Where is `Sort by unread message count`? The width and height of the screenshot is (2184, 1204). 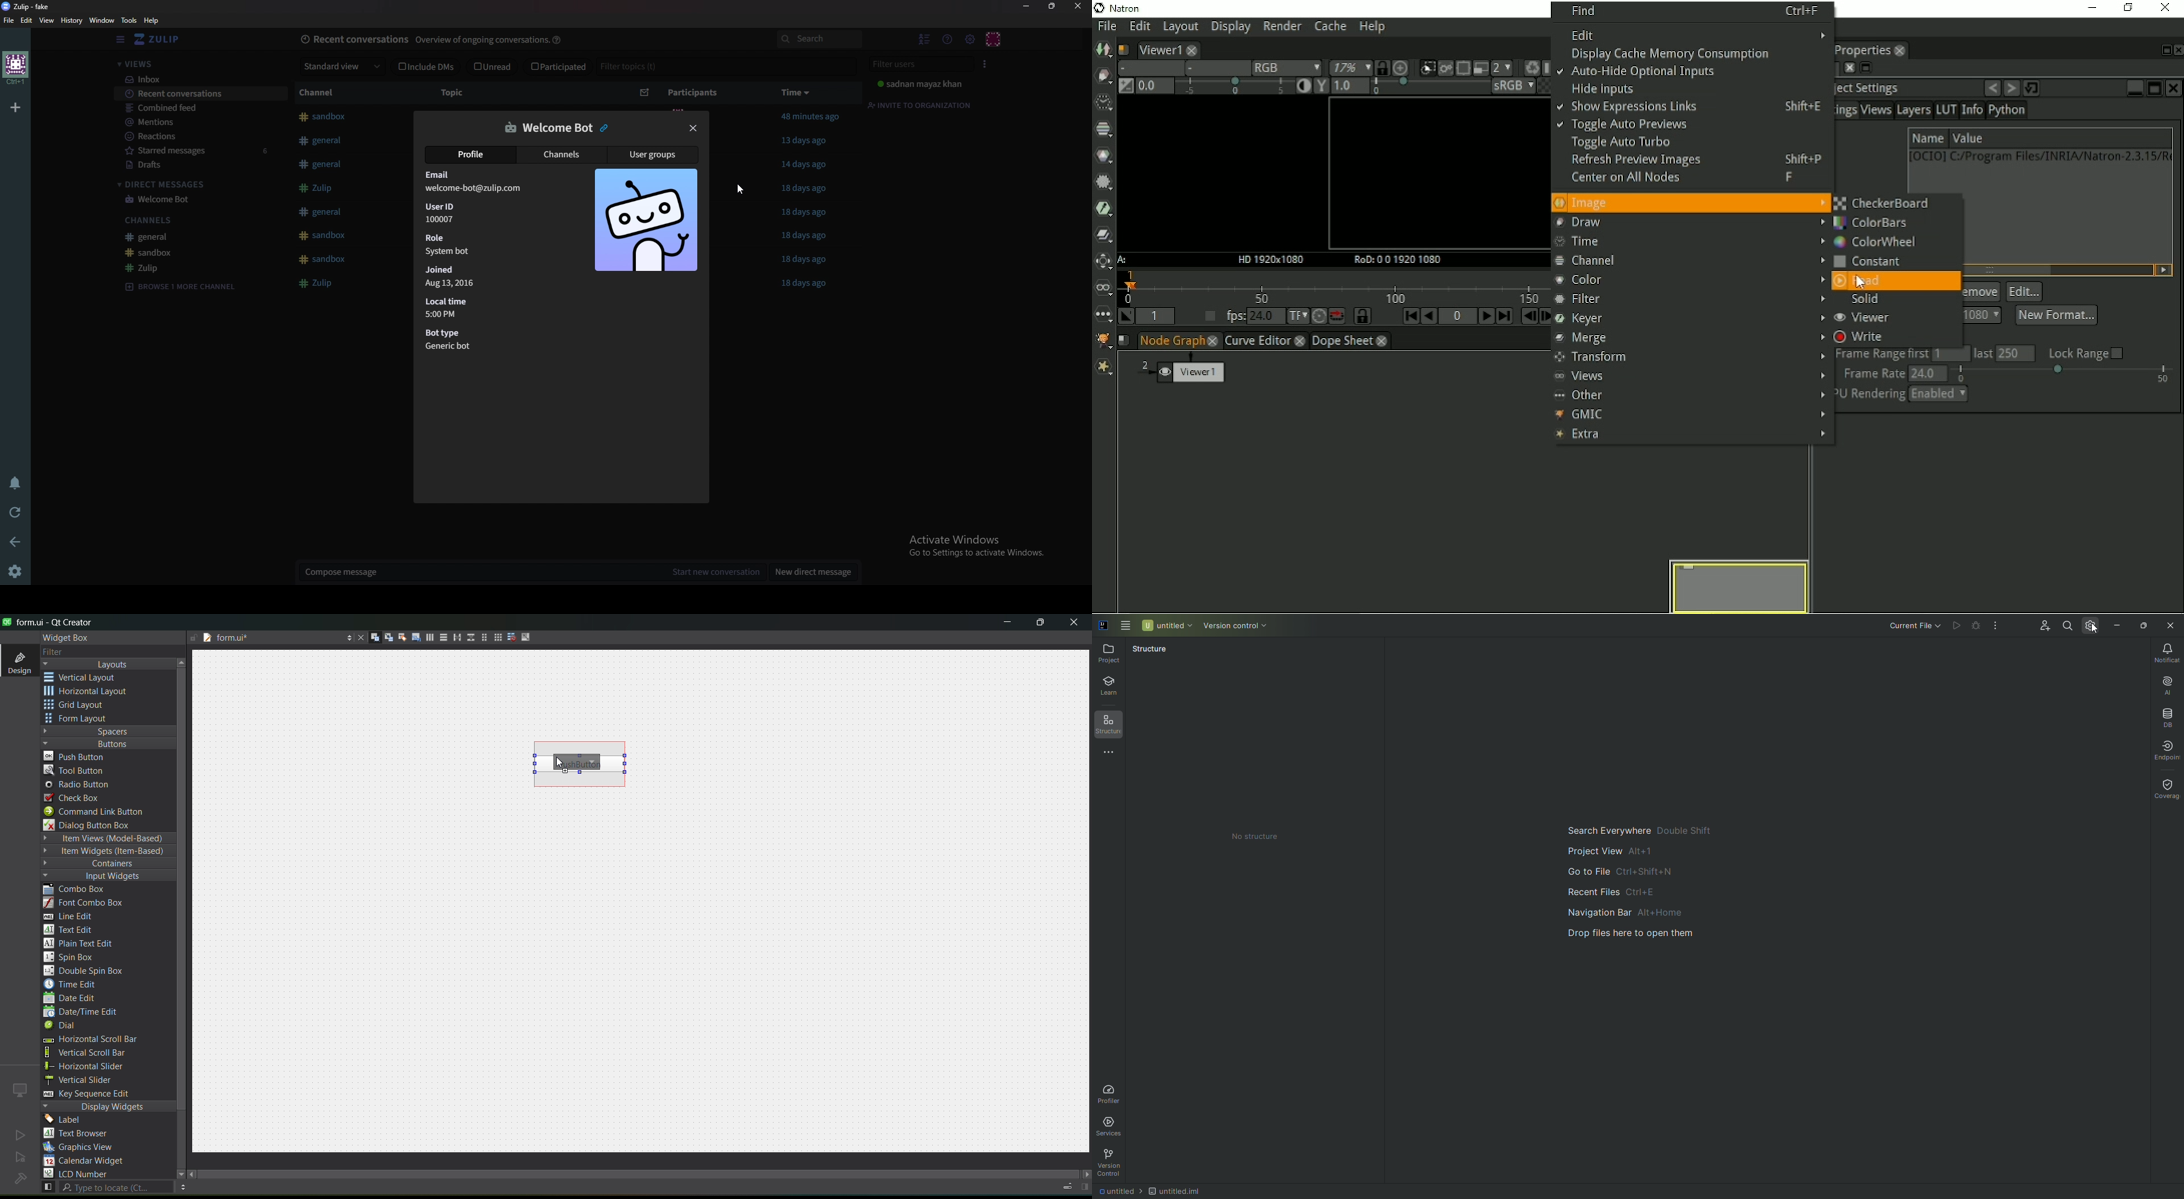
Sort by unread message count is located at coordinates (645, 93).